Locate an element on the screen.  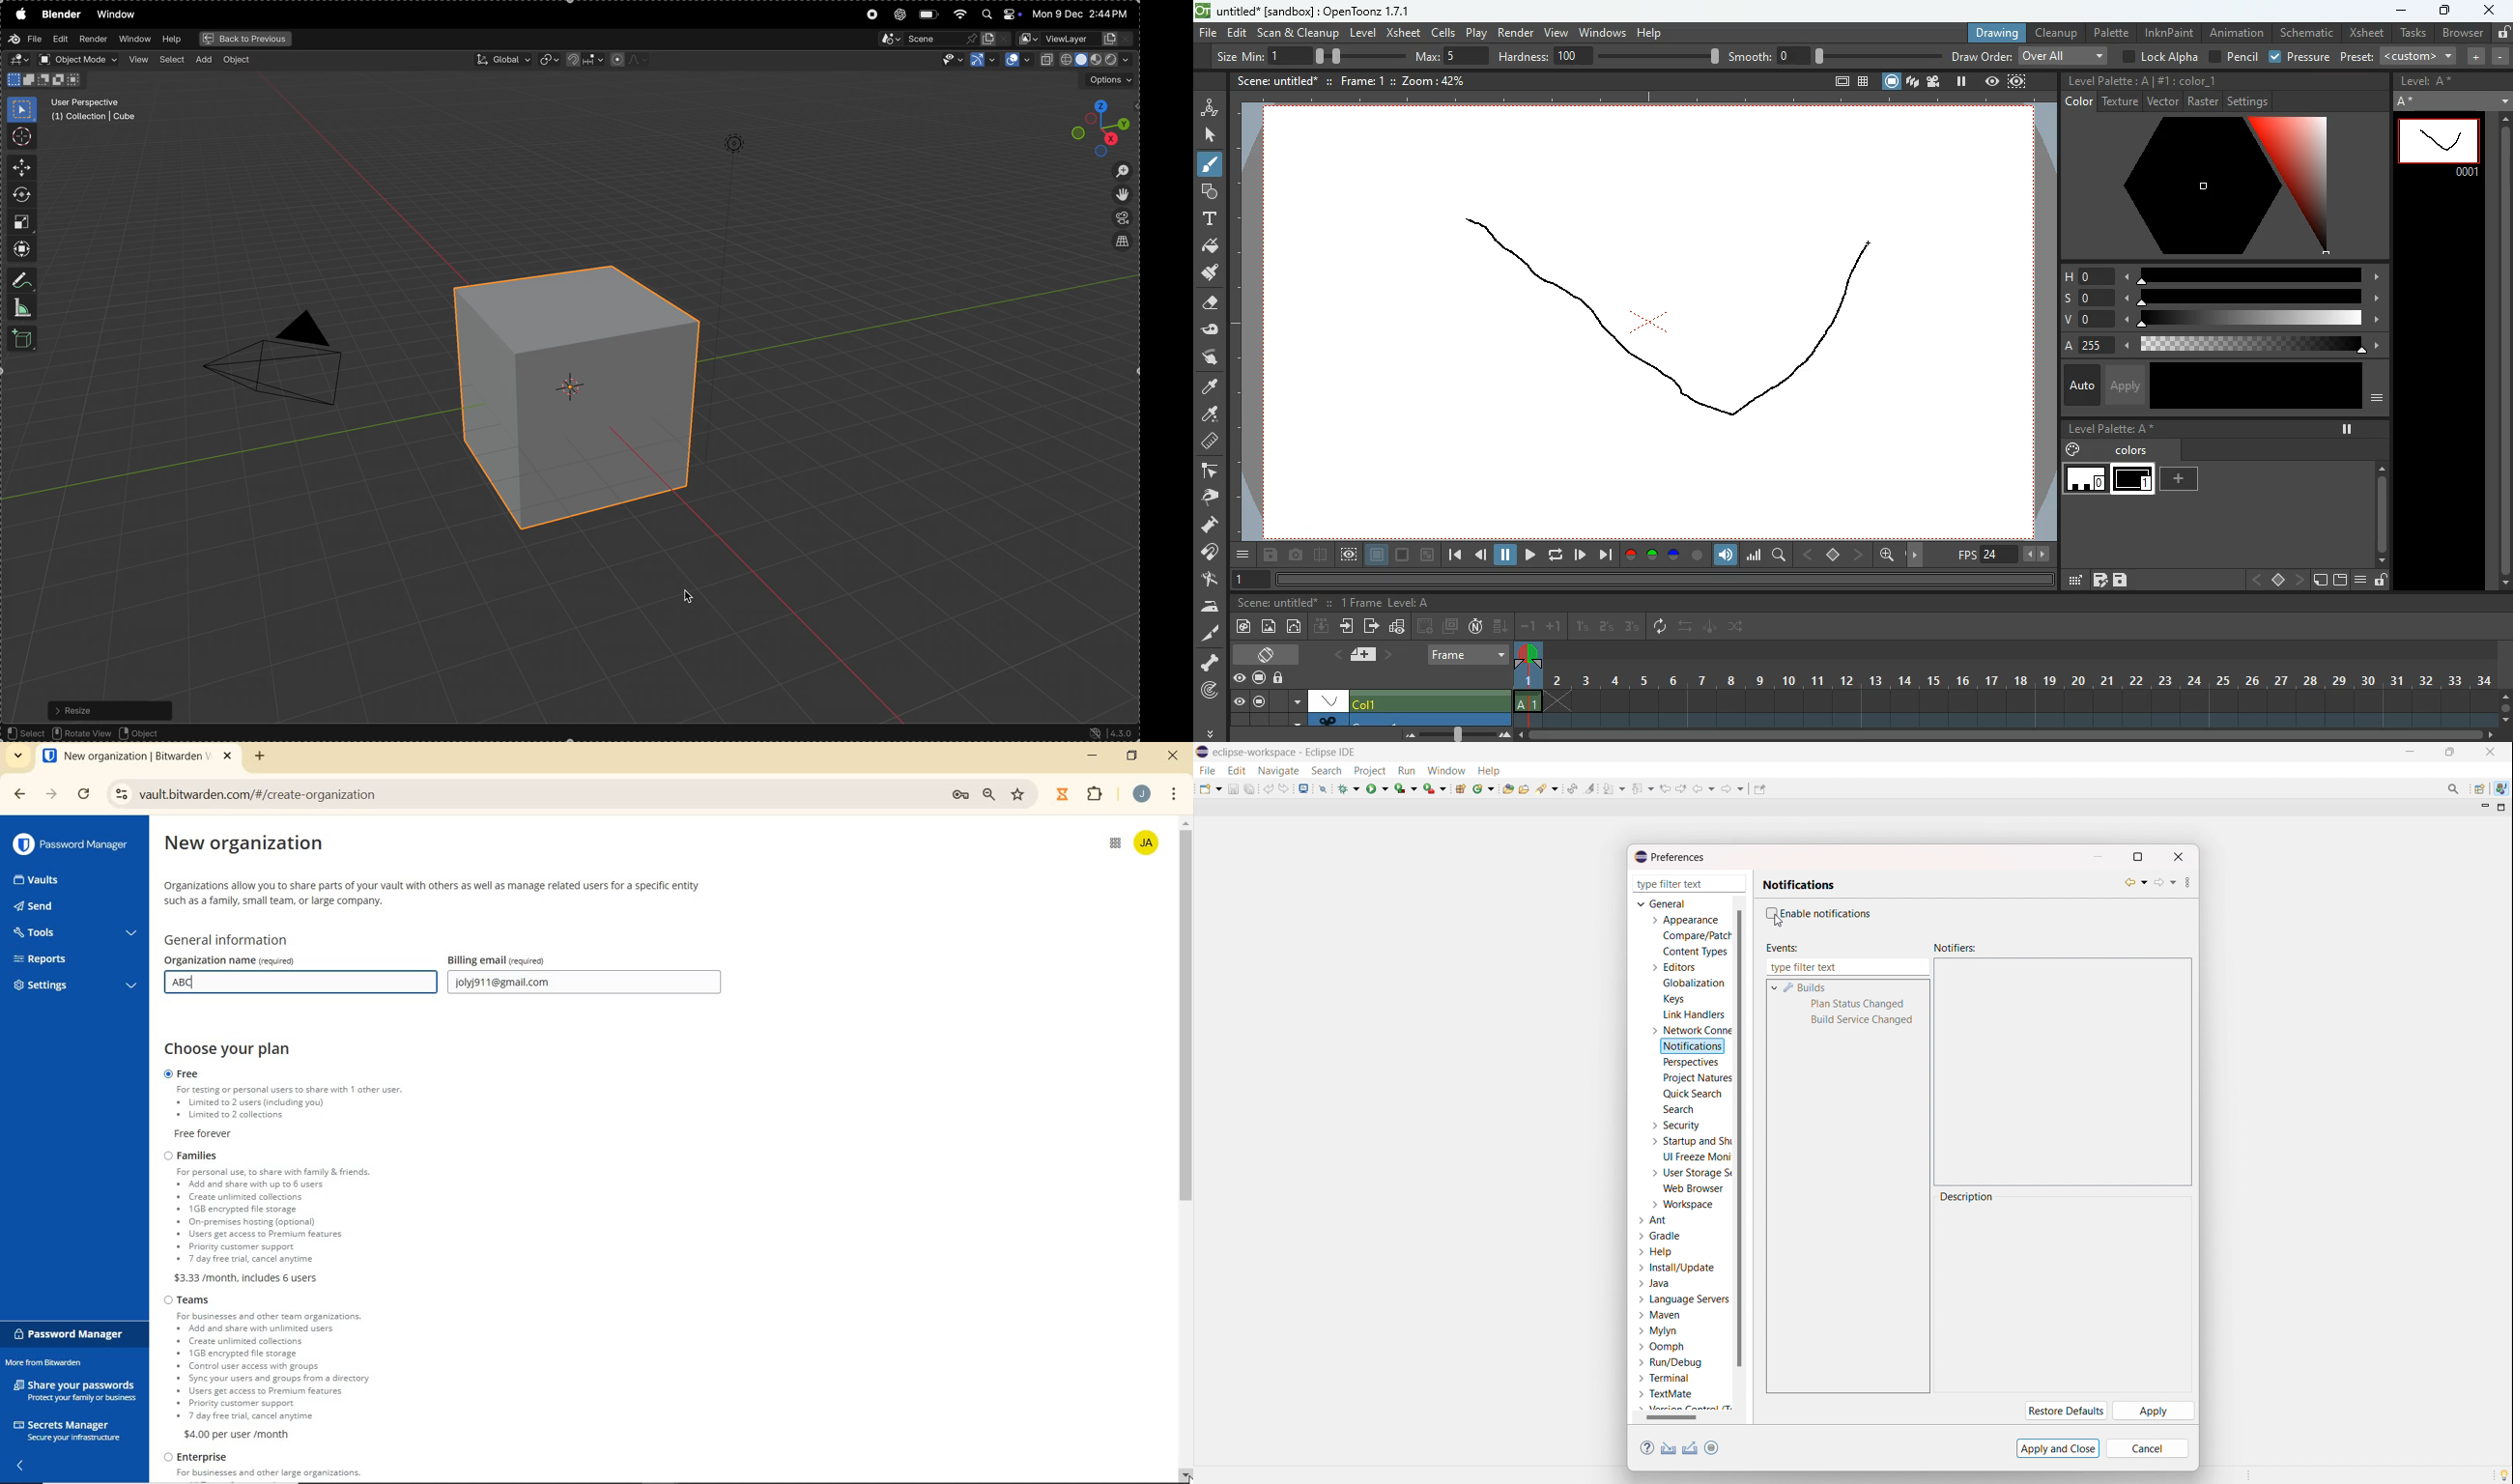
3 is located at coordinates (1631, 627).